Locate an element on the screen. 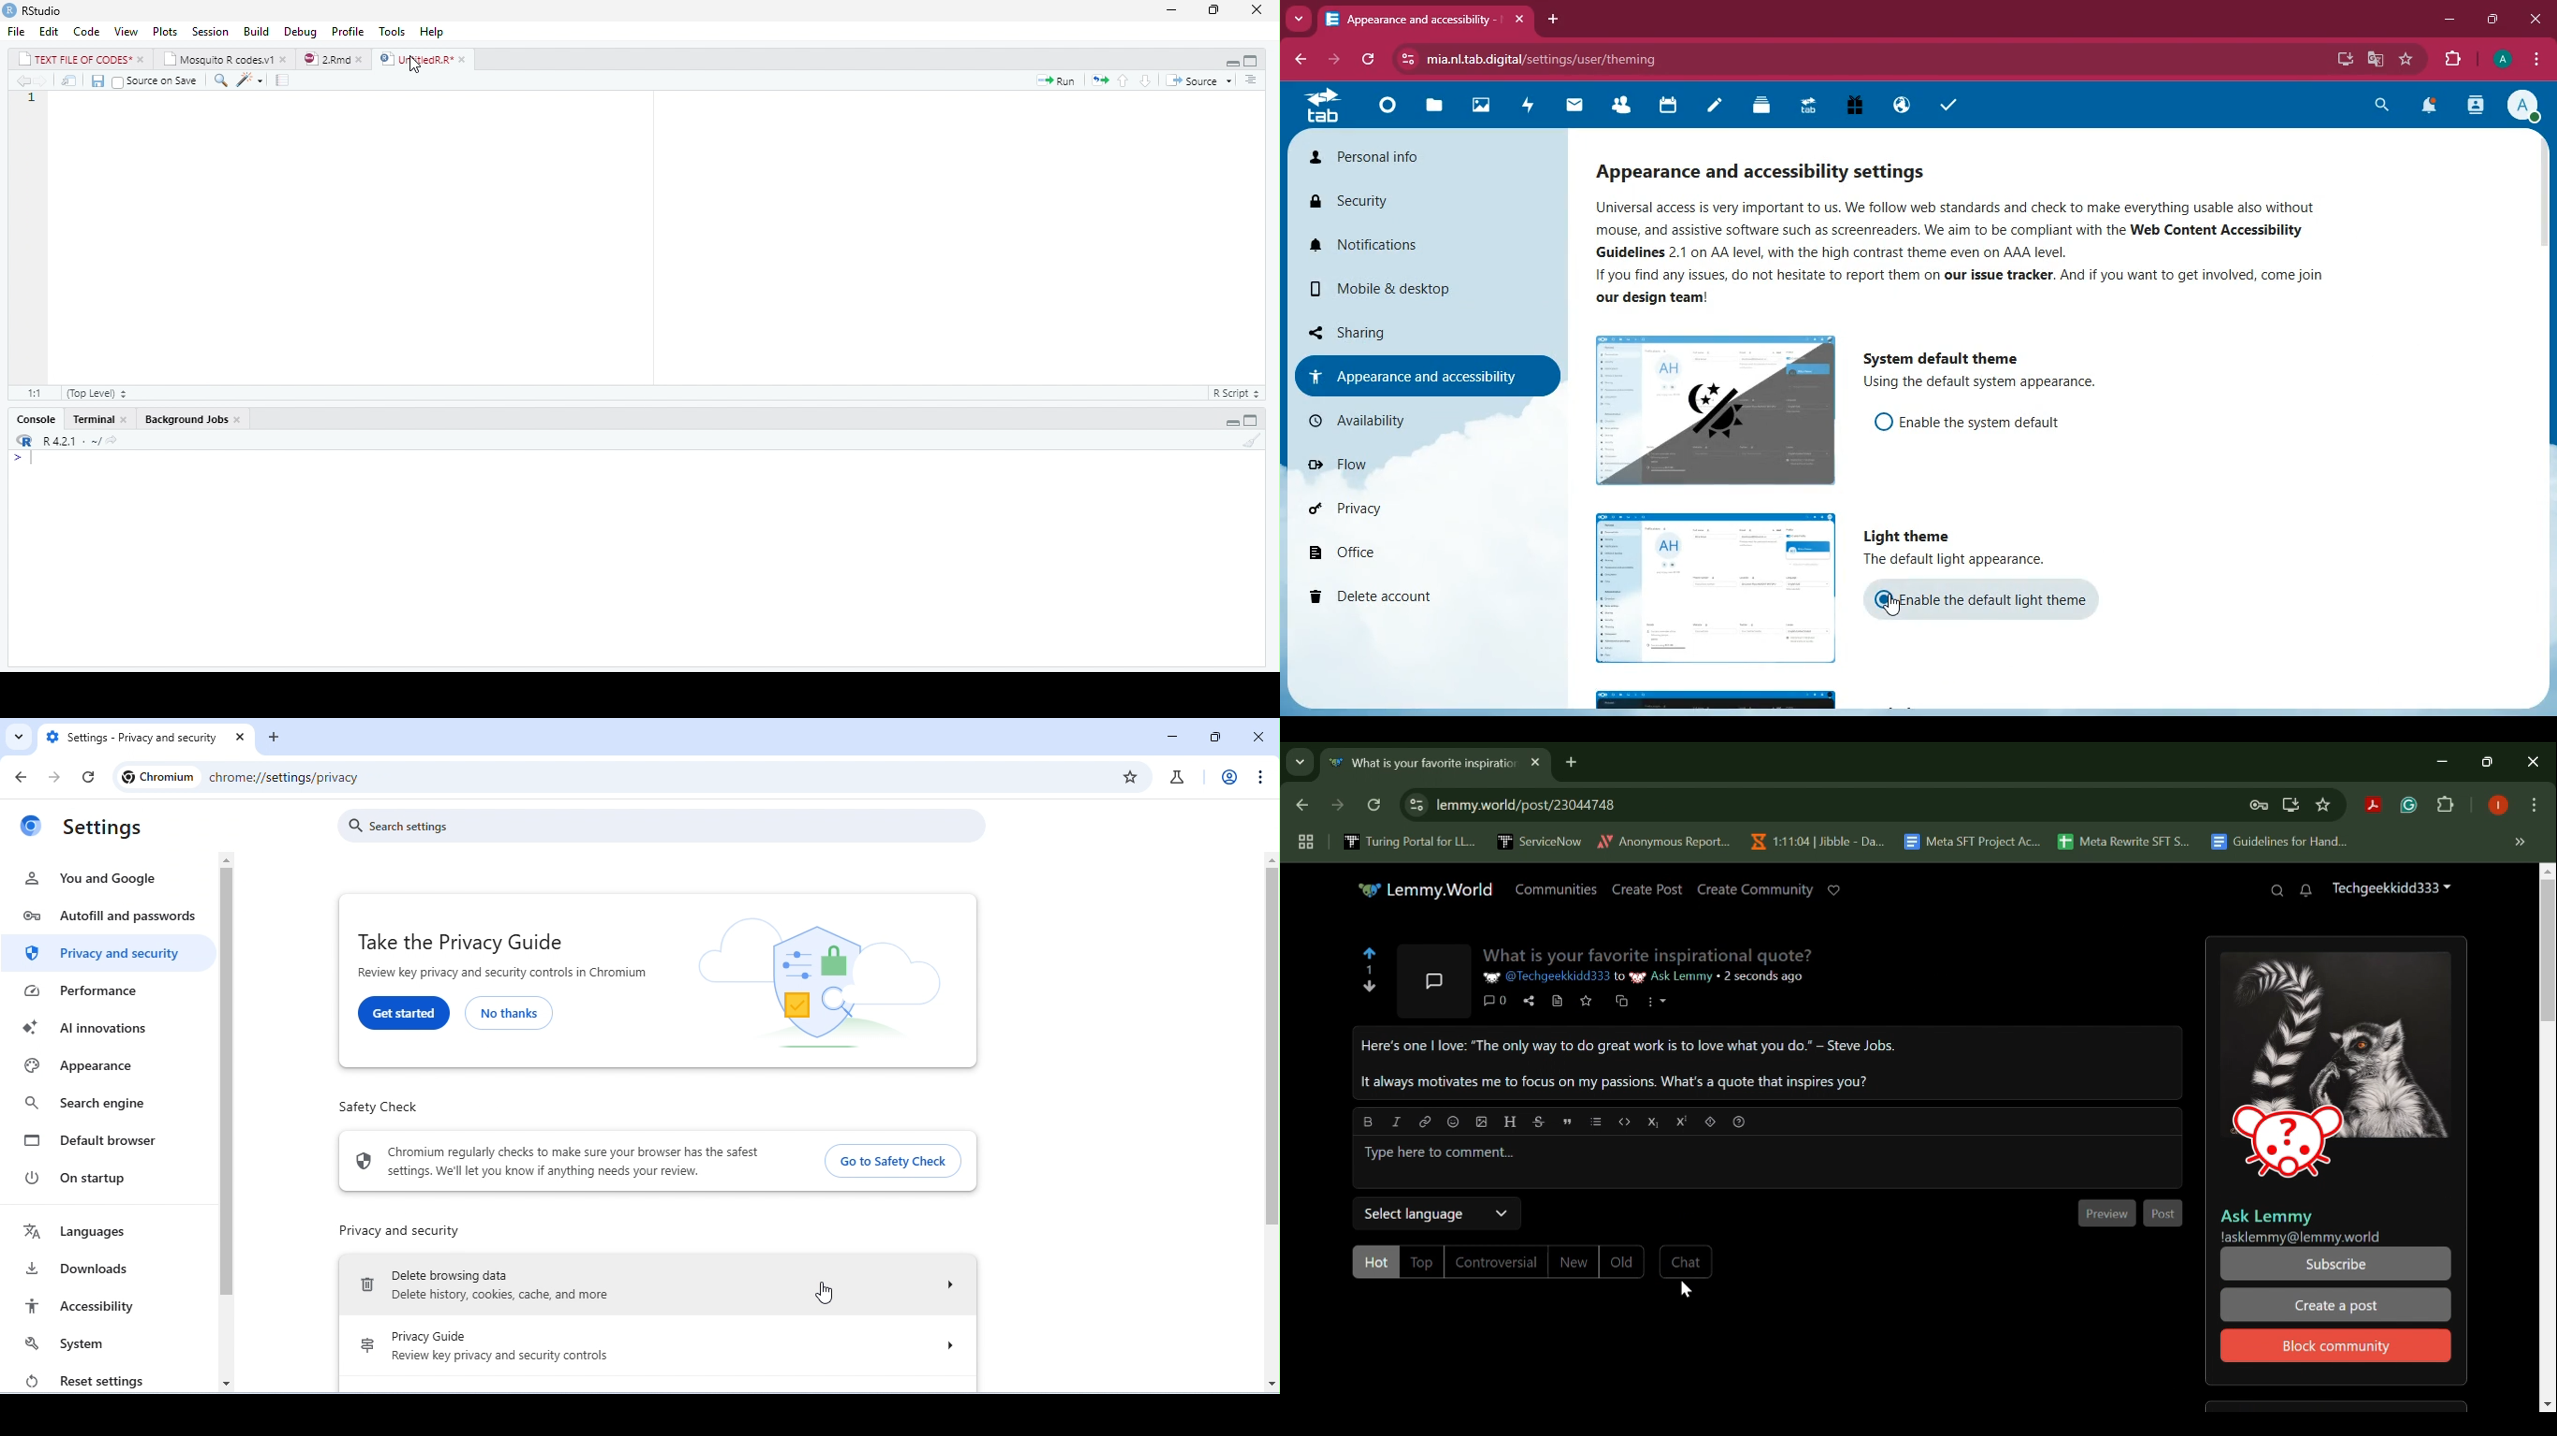 The width and height of the screenshot is (2576, 1456). activity is located at coordinates (1527, 105).